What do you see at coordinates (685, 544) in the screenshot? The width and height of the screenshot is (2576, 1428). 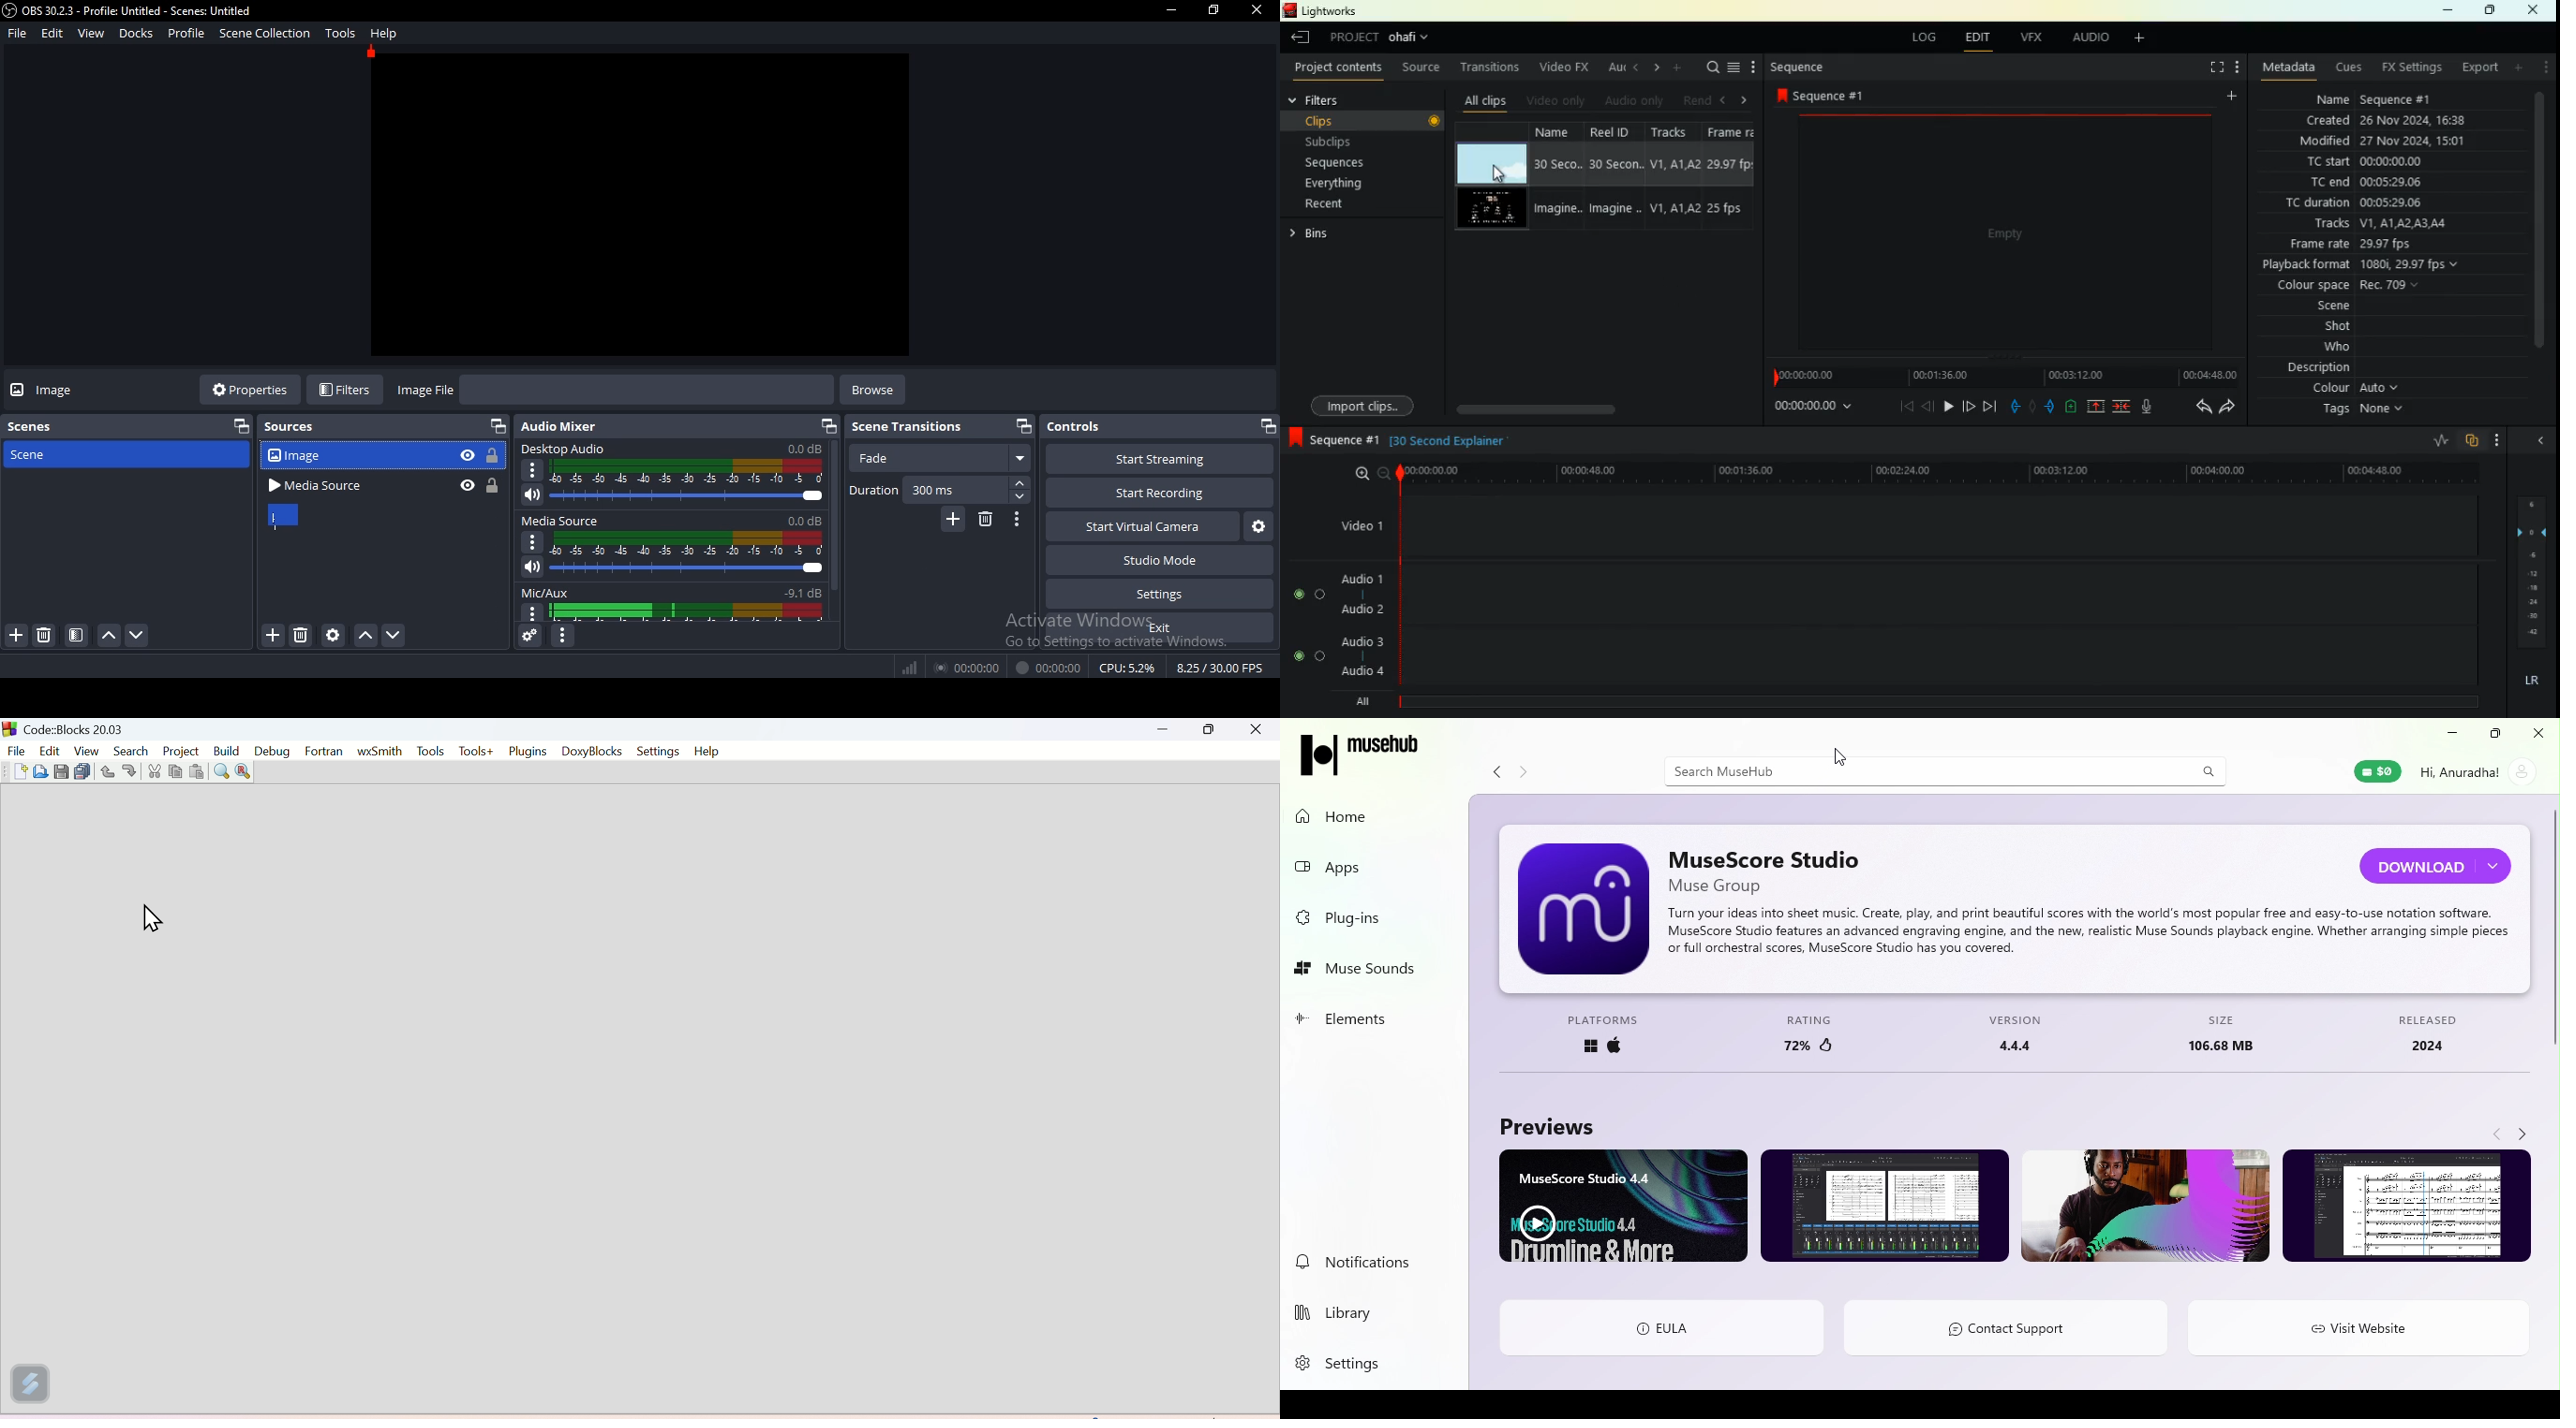 I see `display` at bounding box center [685, 544].